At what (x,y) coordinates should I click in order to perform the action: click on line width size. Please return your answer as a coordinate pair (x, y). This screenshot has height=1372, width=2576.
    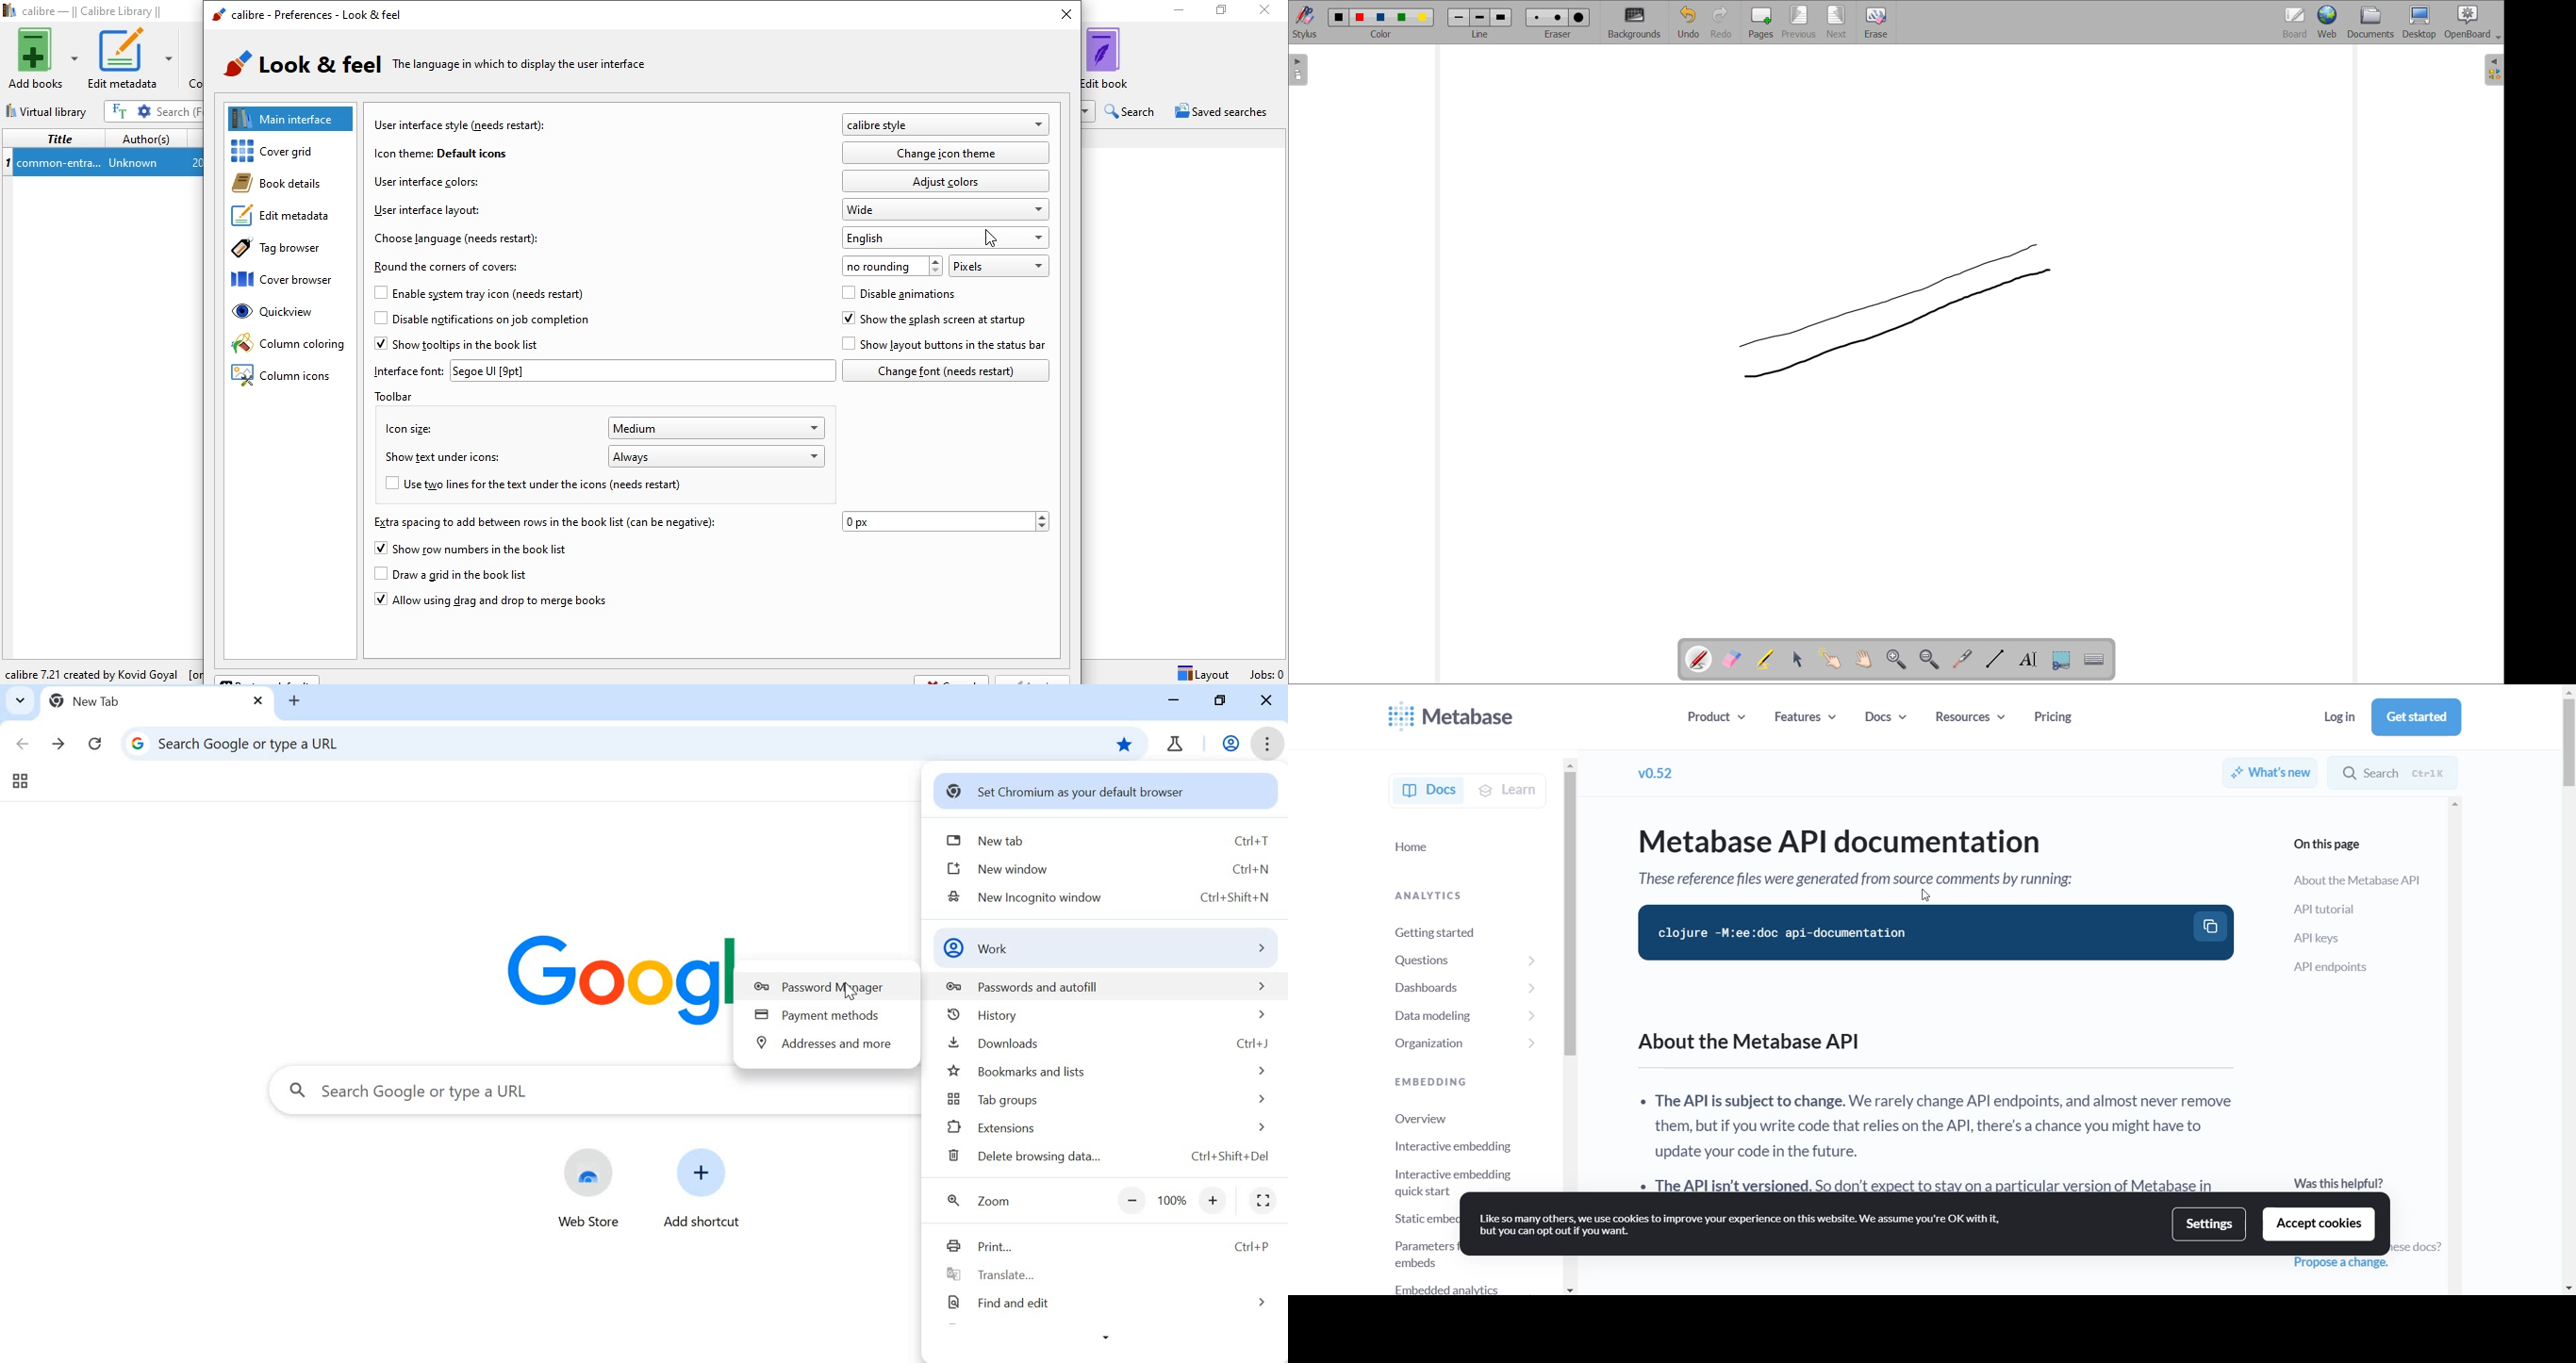
    Looking at the image, I should click on (1501, 17).